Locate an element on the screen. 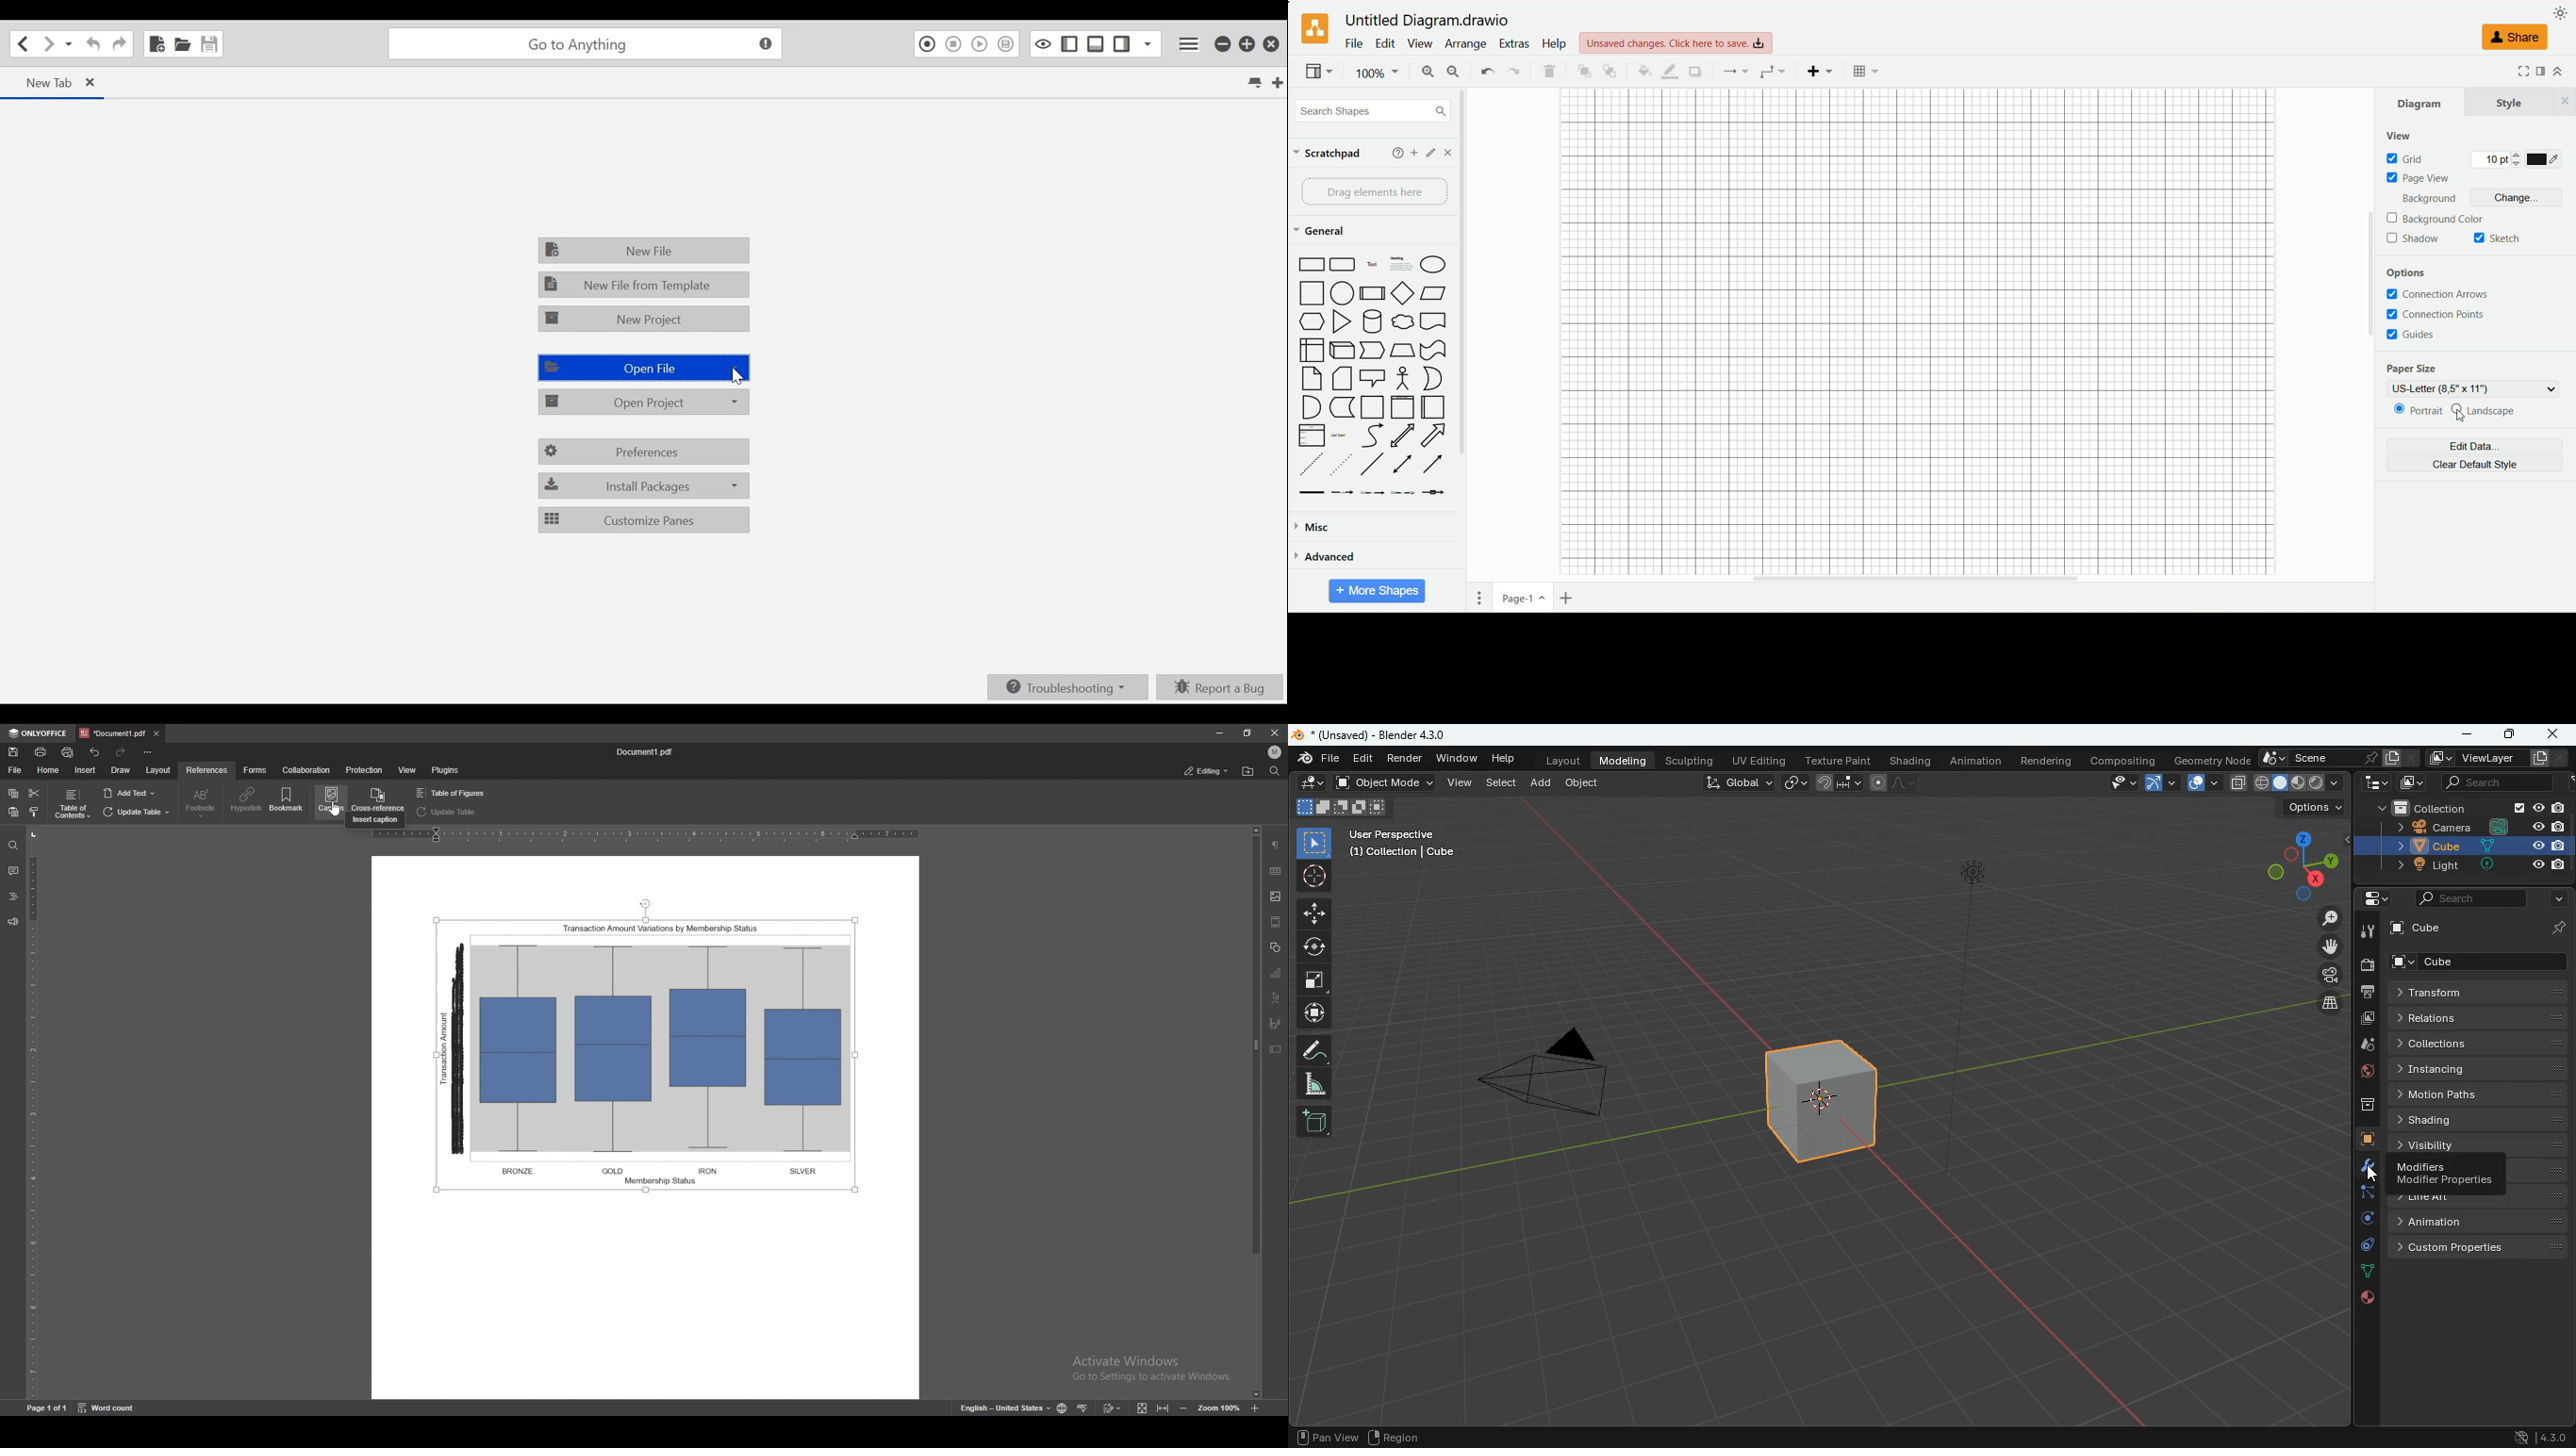  settings is located at coordinates (2370, 899).